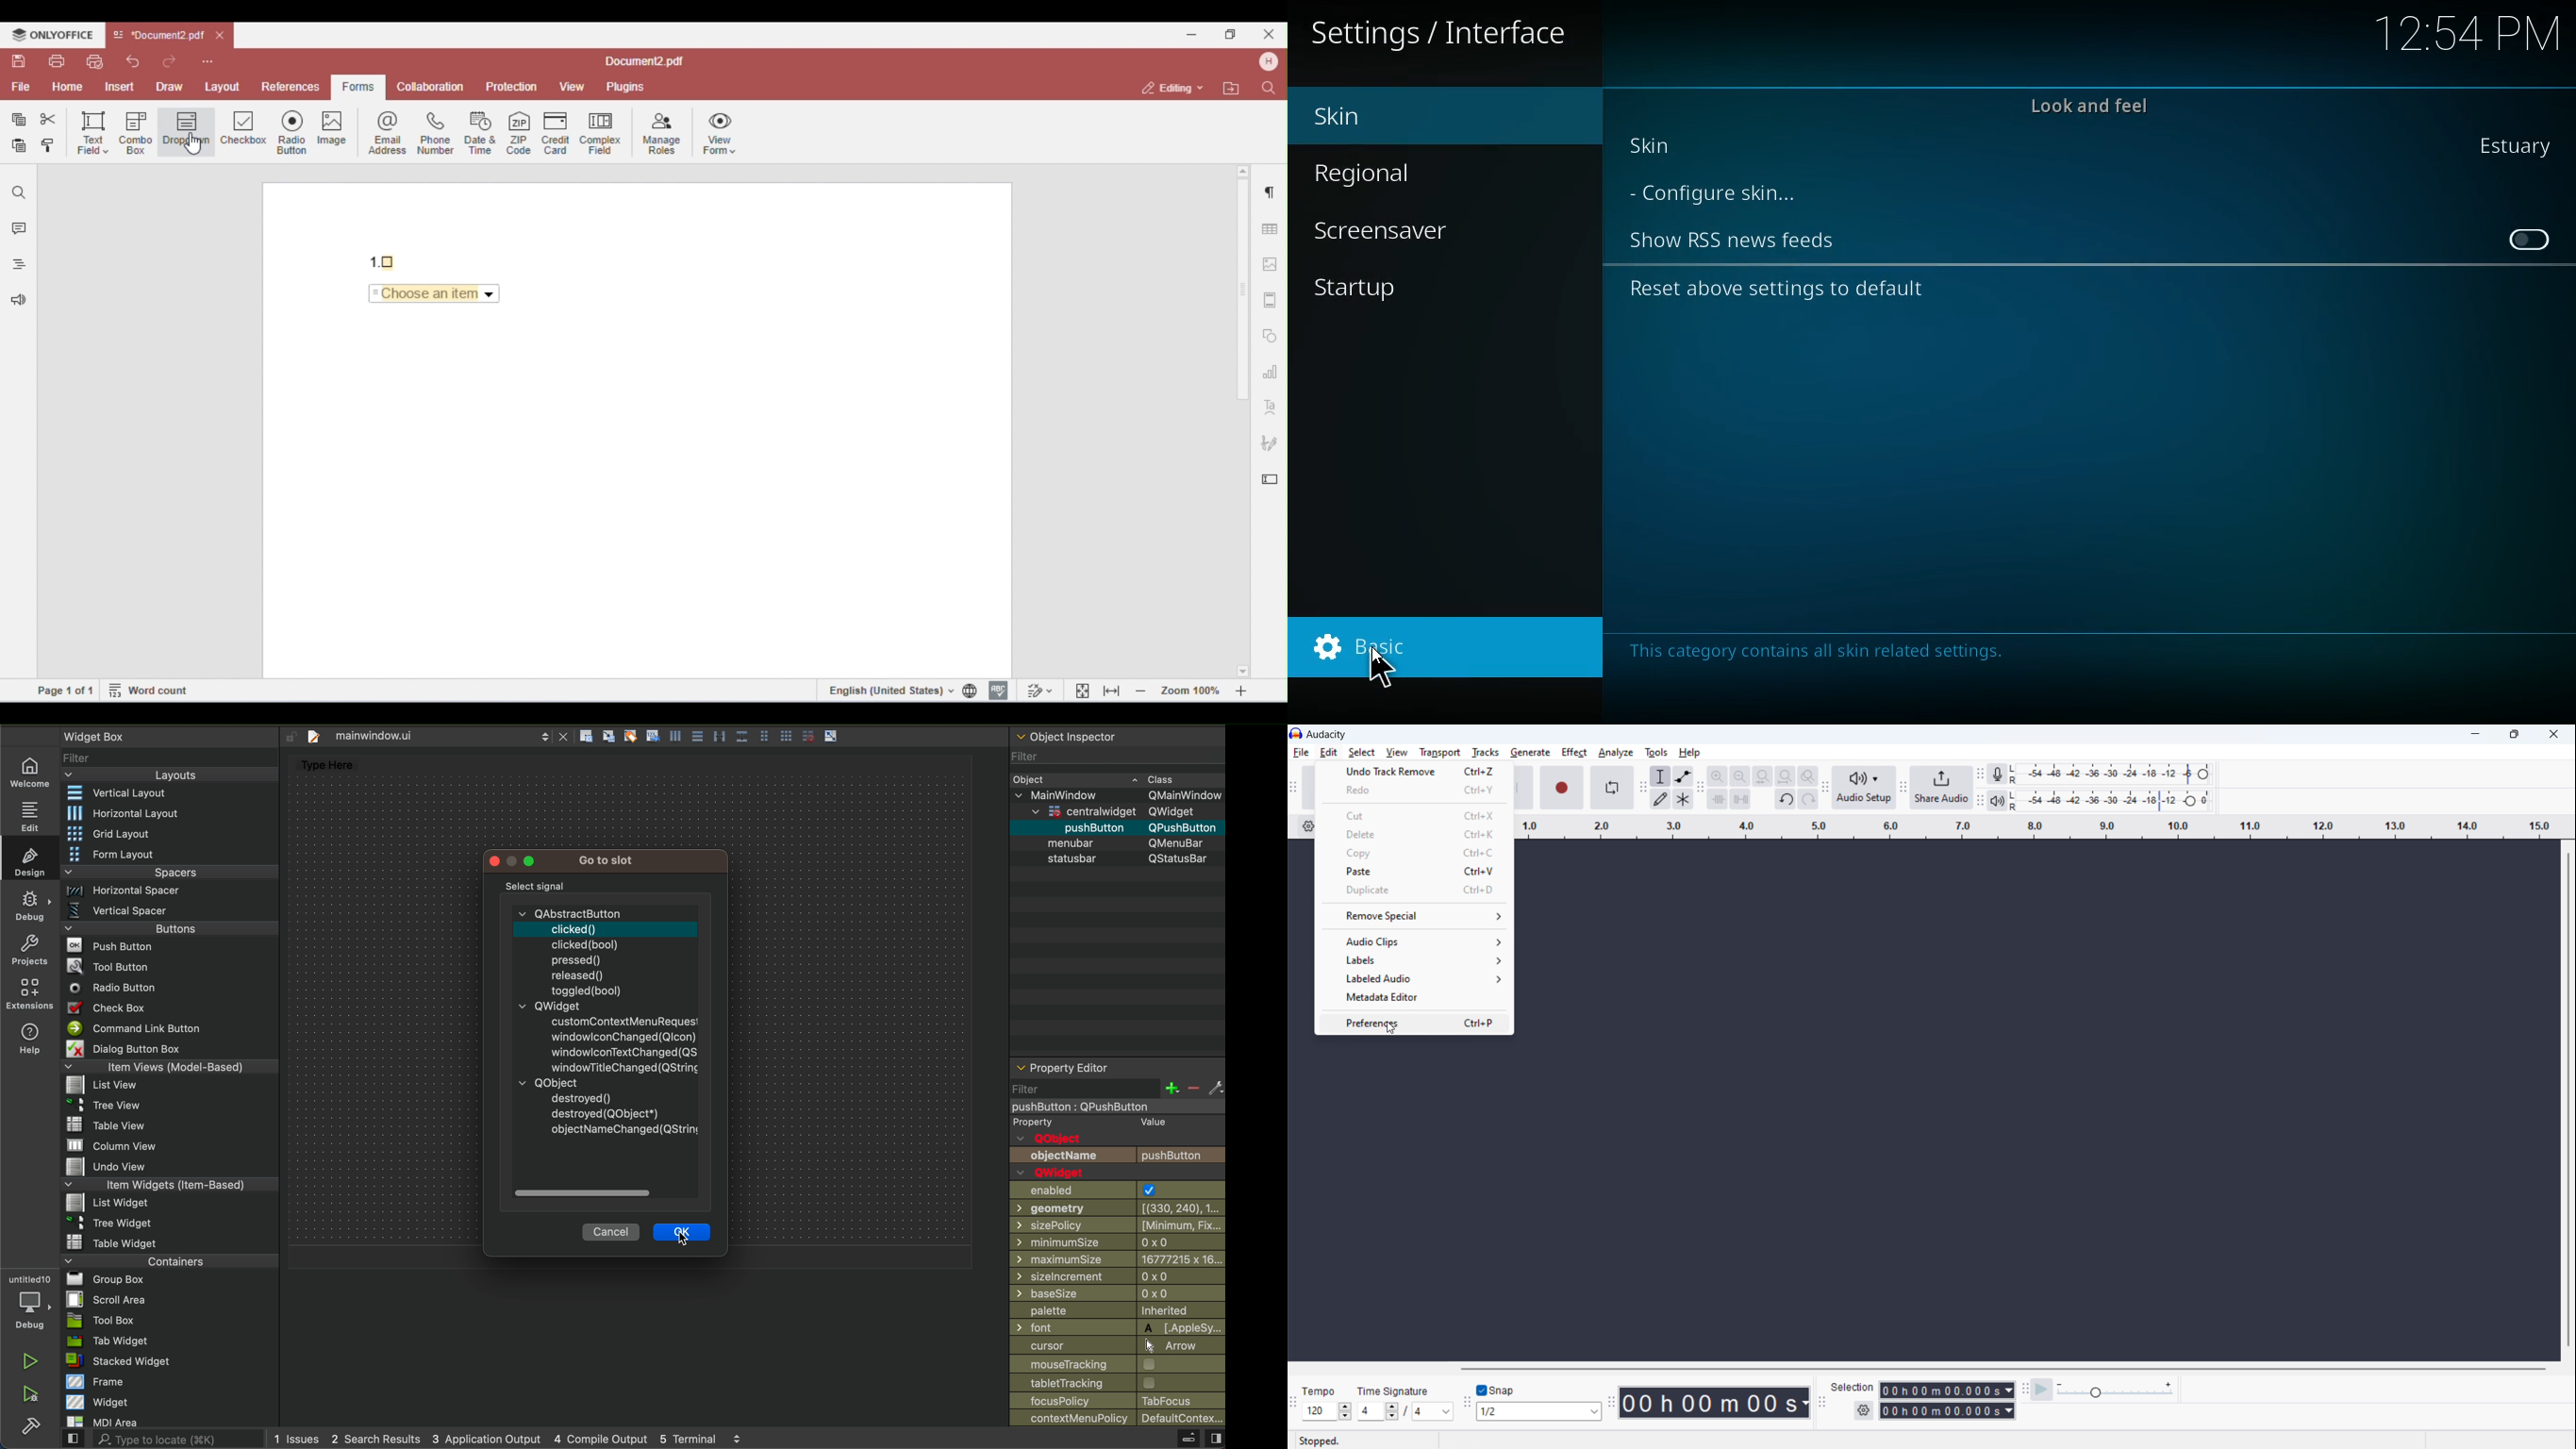  Describe the element at coordinates (1415, 979) in the screenshot. I see `labeled audio` at that location.